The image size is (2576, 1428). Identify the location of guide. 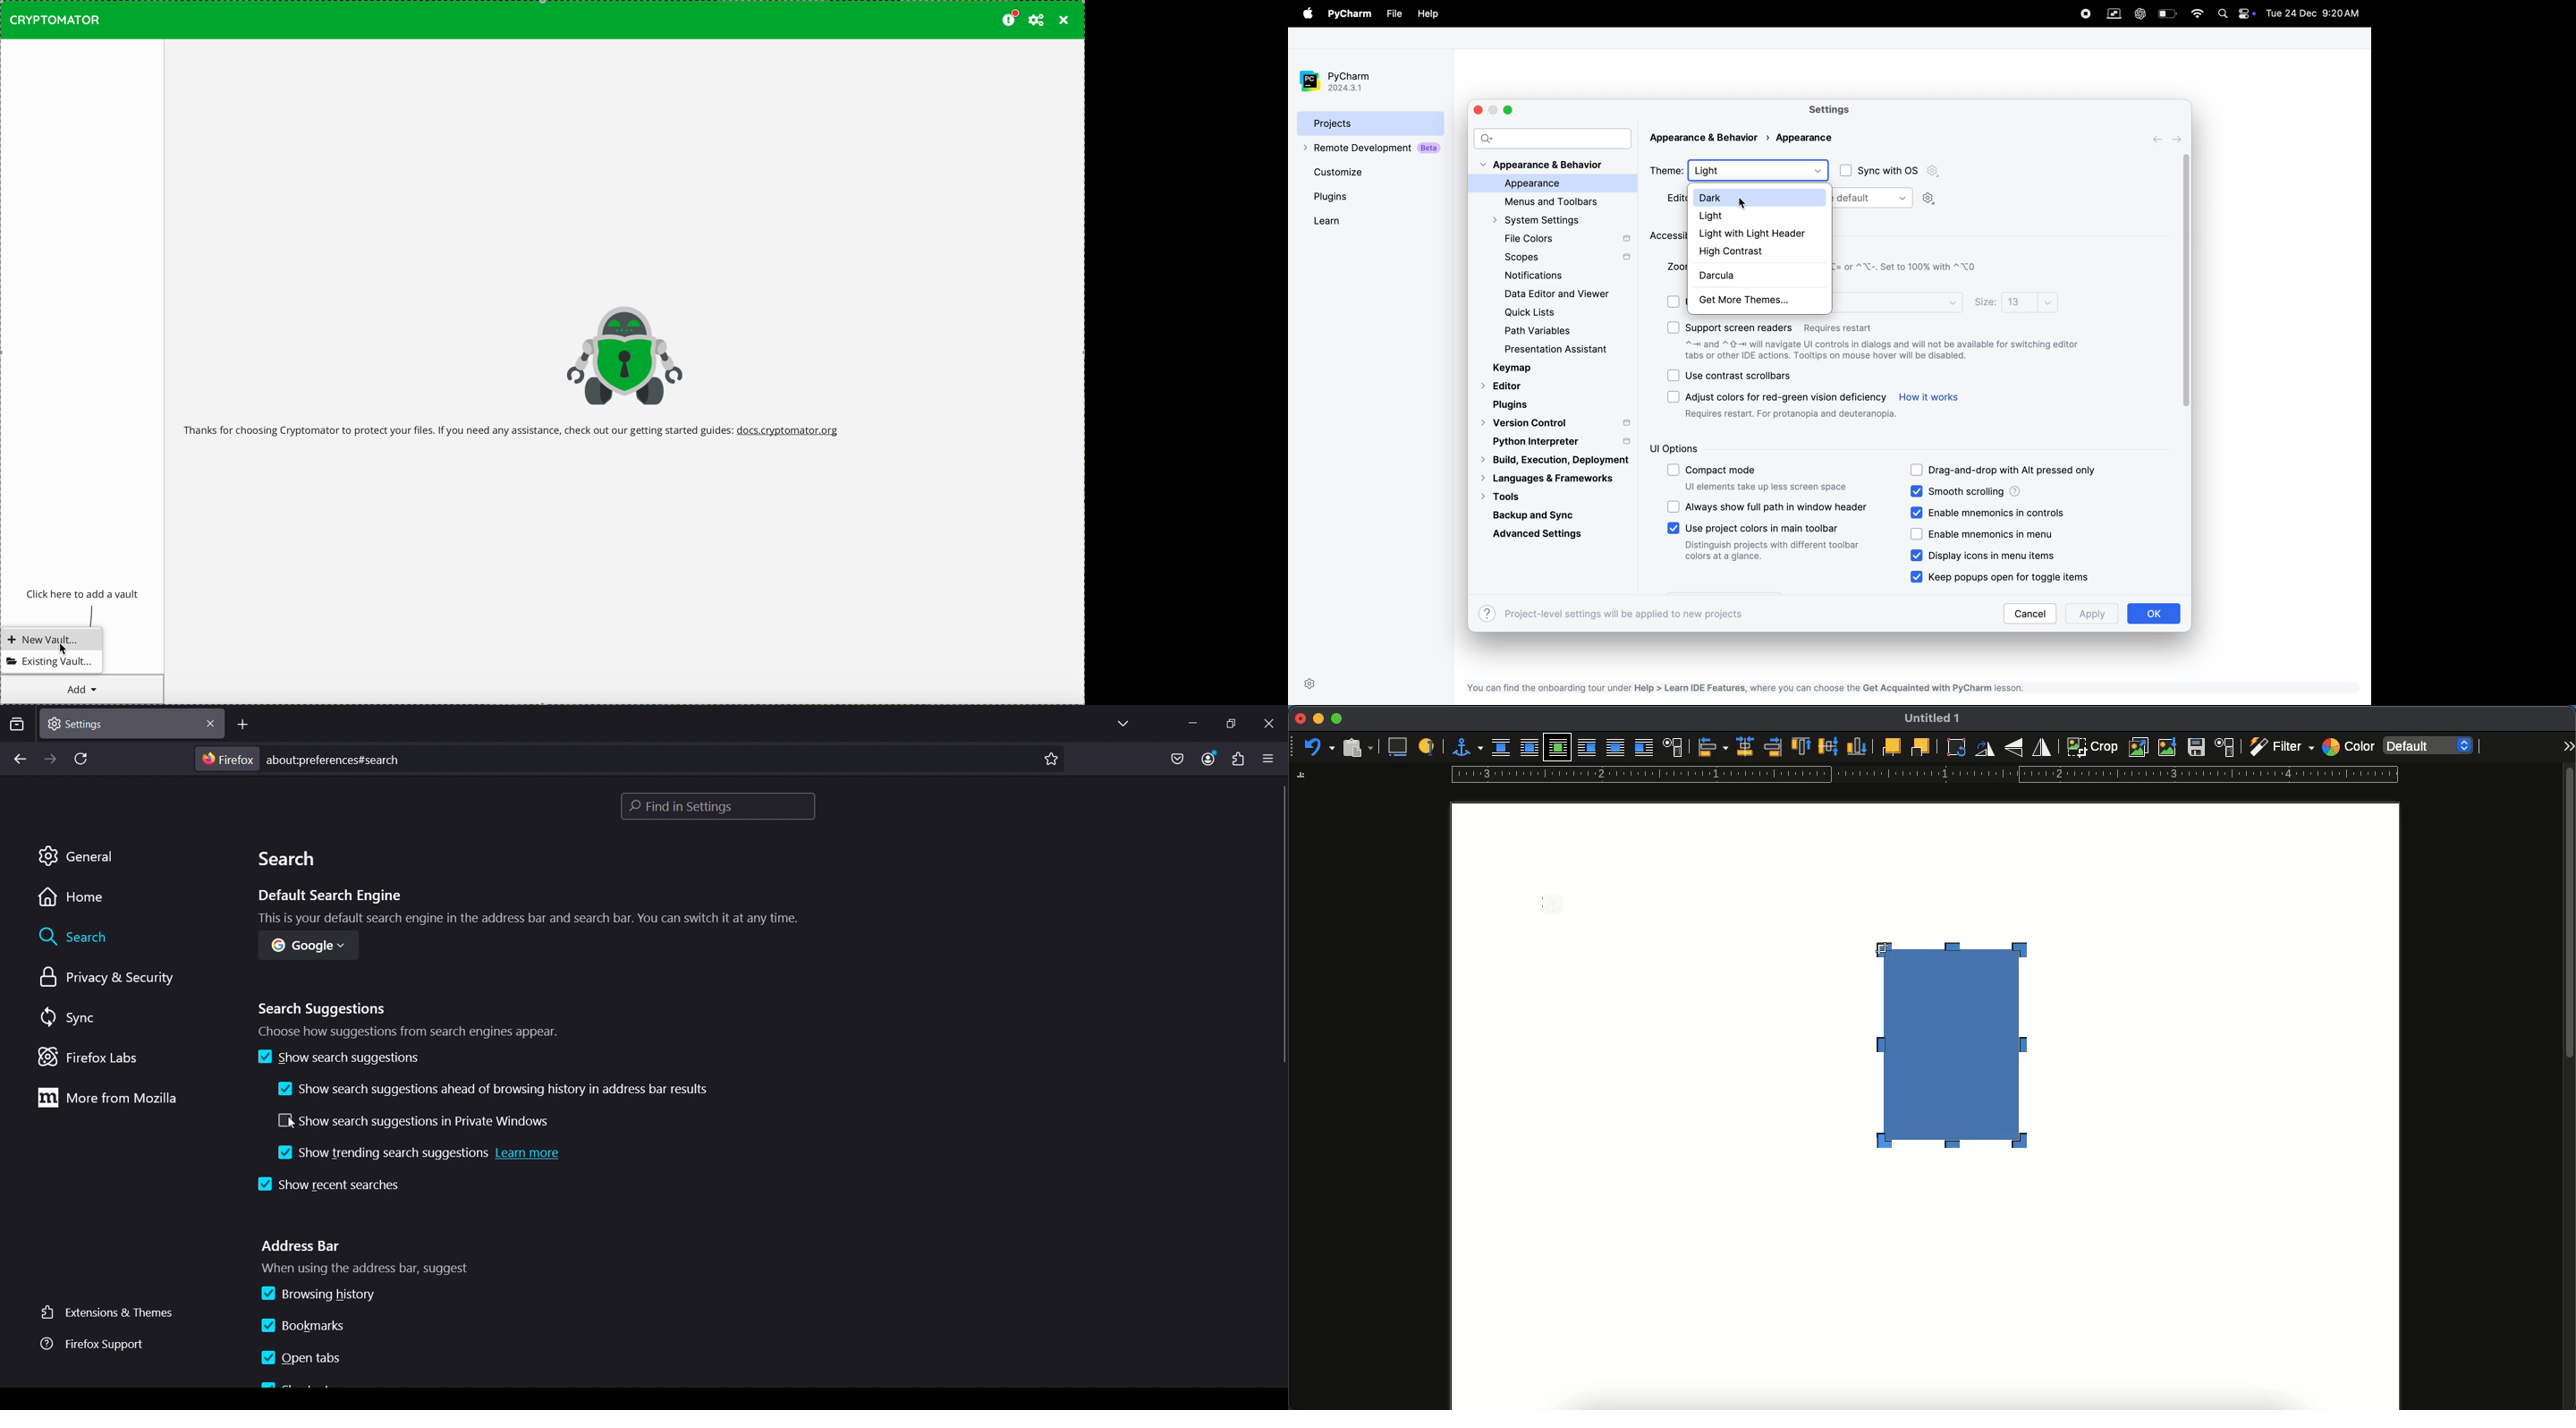
(1924, 777).